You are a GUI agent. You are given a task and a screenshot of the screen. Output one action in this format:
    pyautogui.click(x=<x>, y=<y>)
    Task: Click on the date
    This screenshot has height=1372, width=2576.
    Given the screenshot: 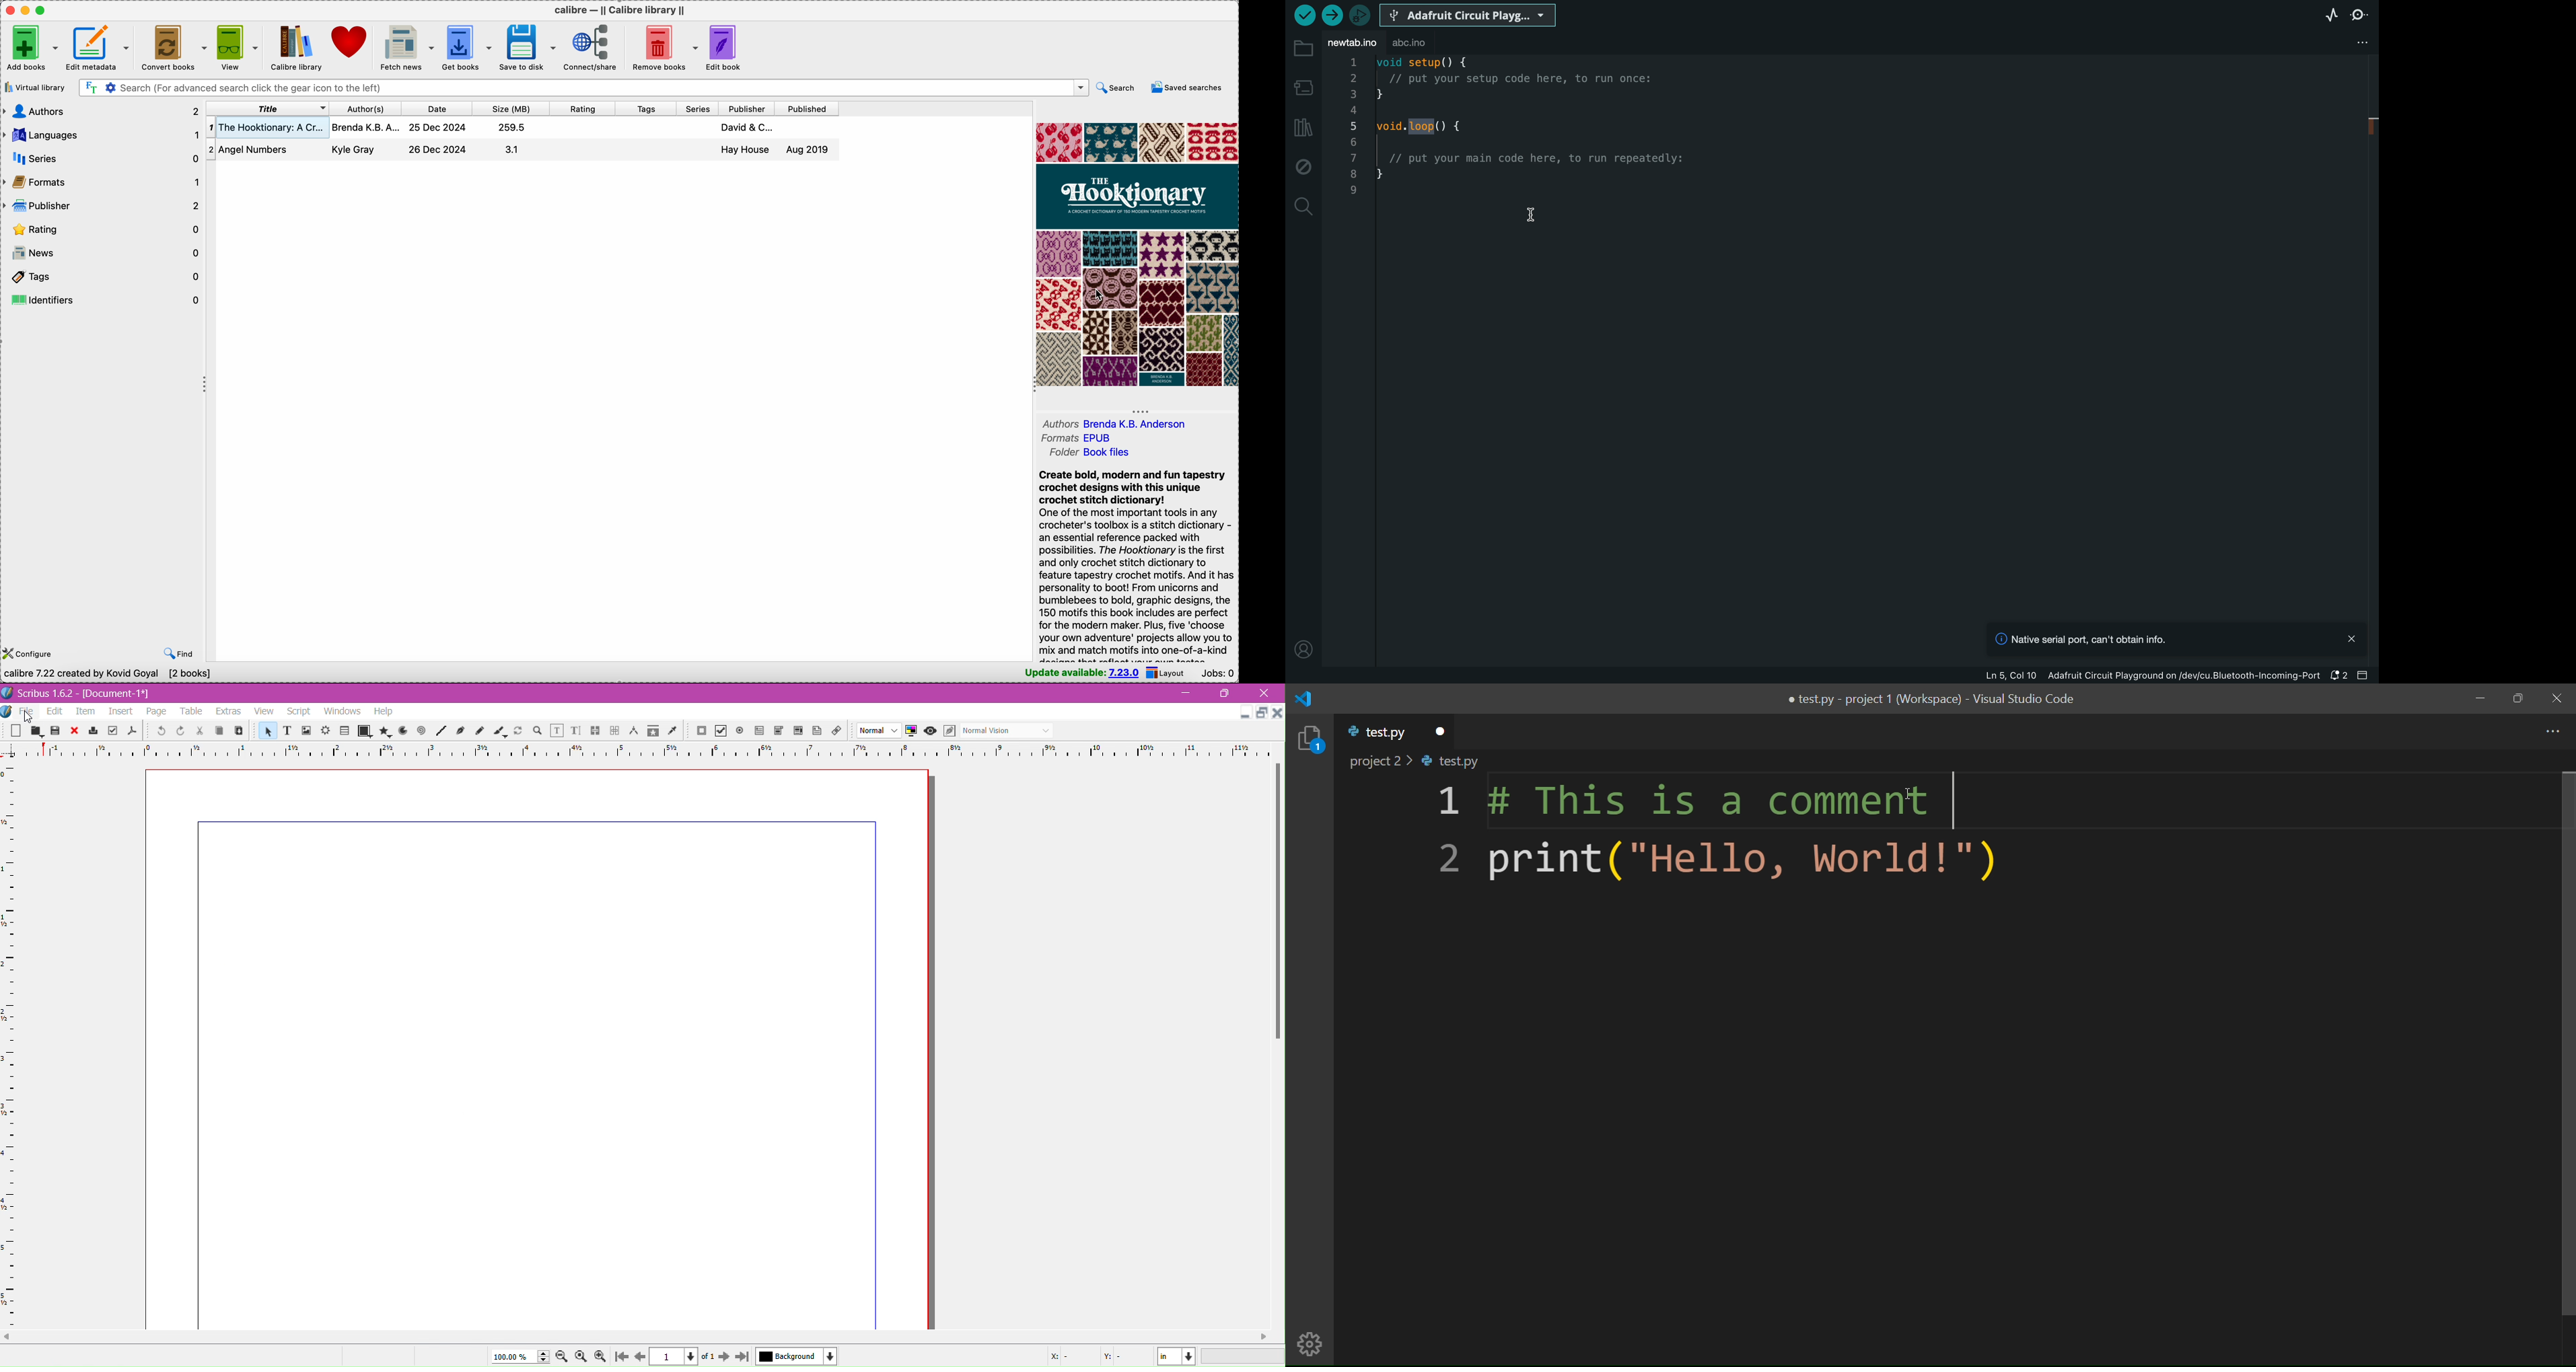 What is the action you would take?
    pyautogui.click(x=436, y=109)
    